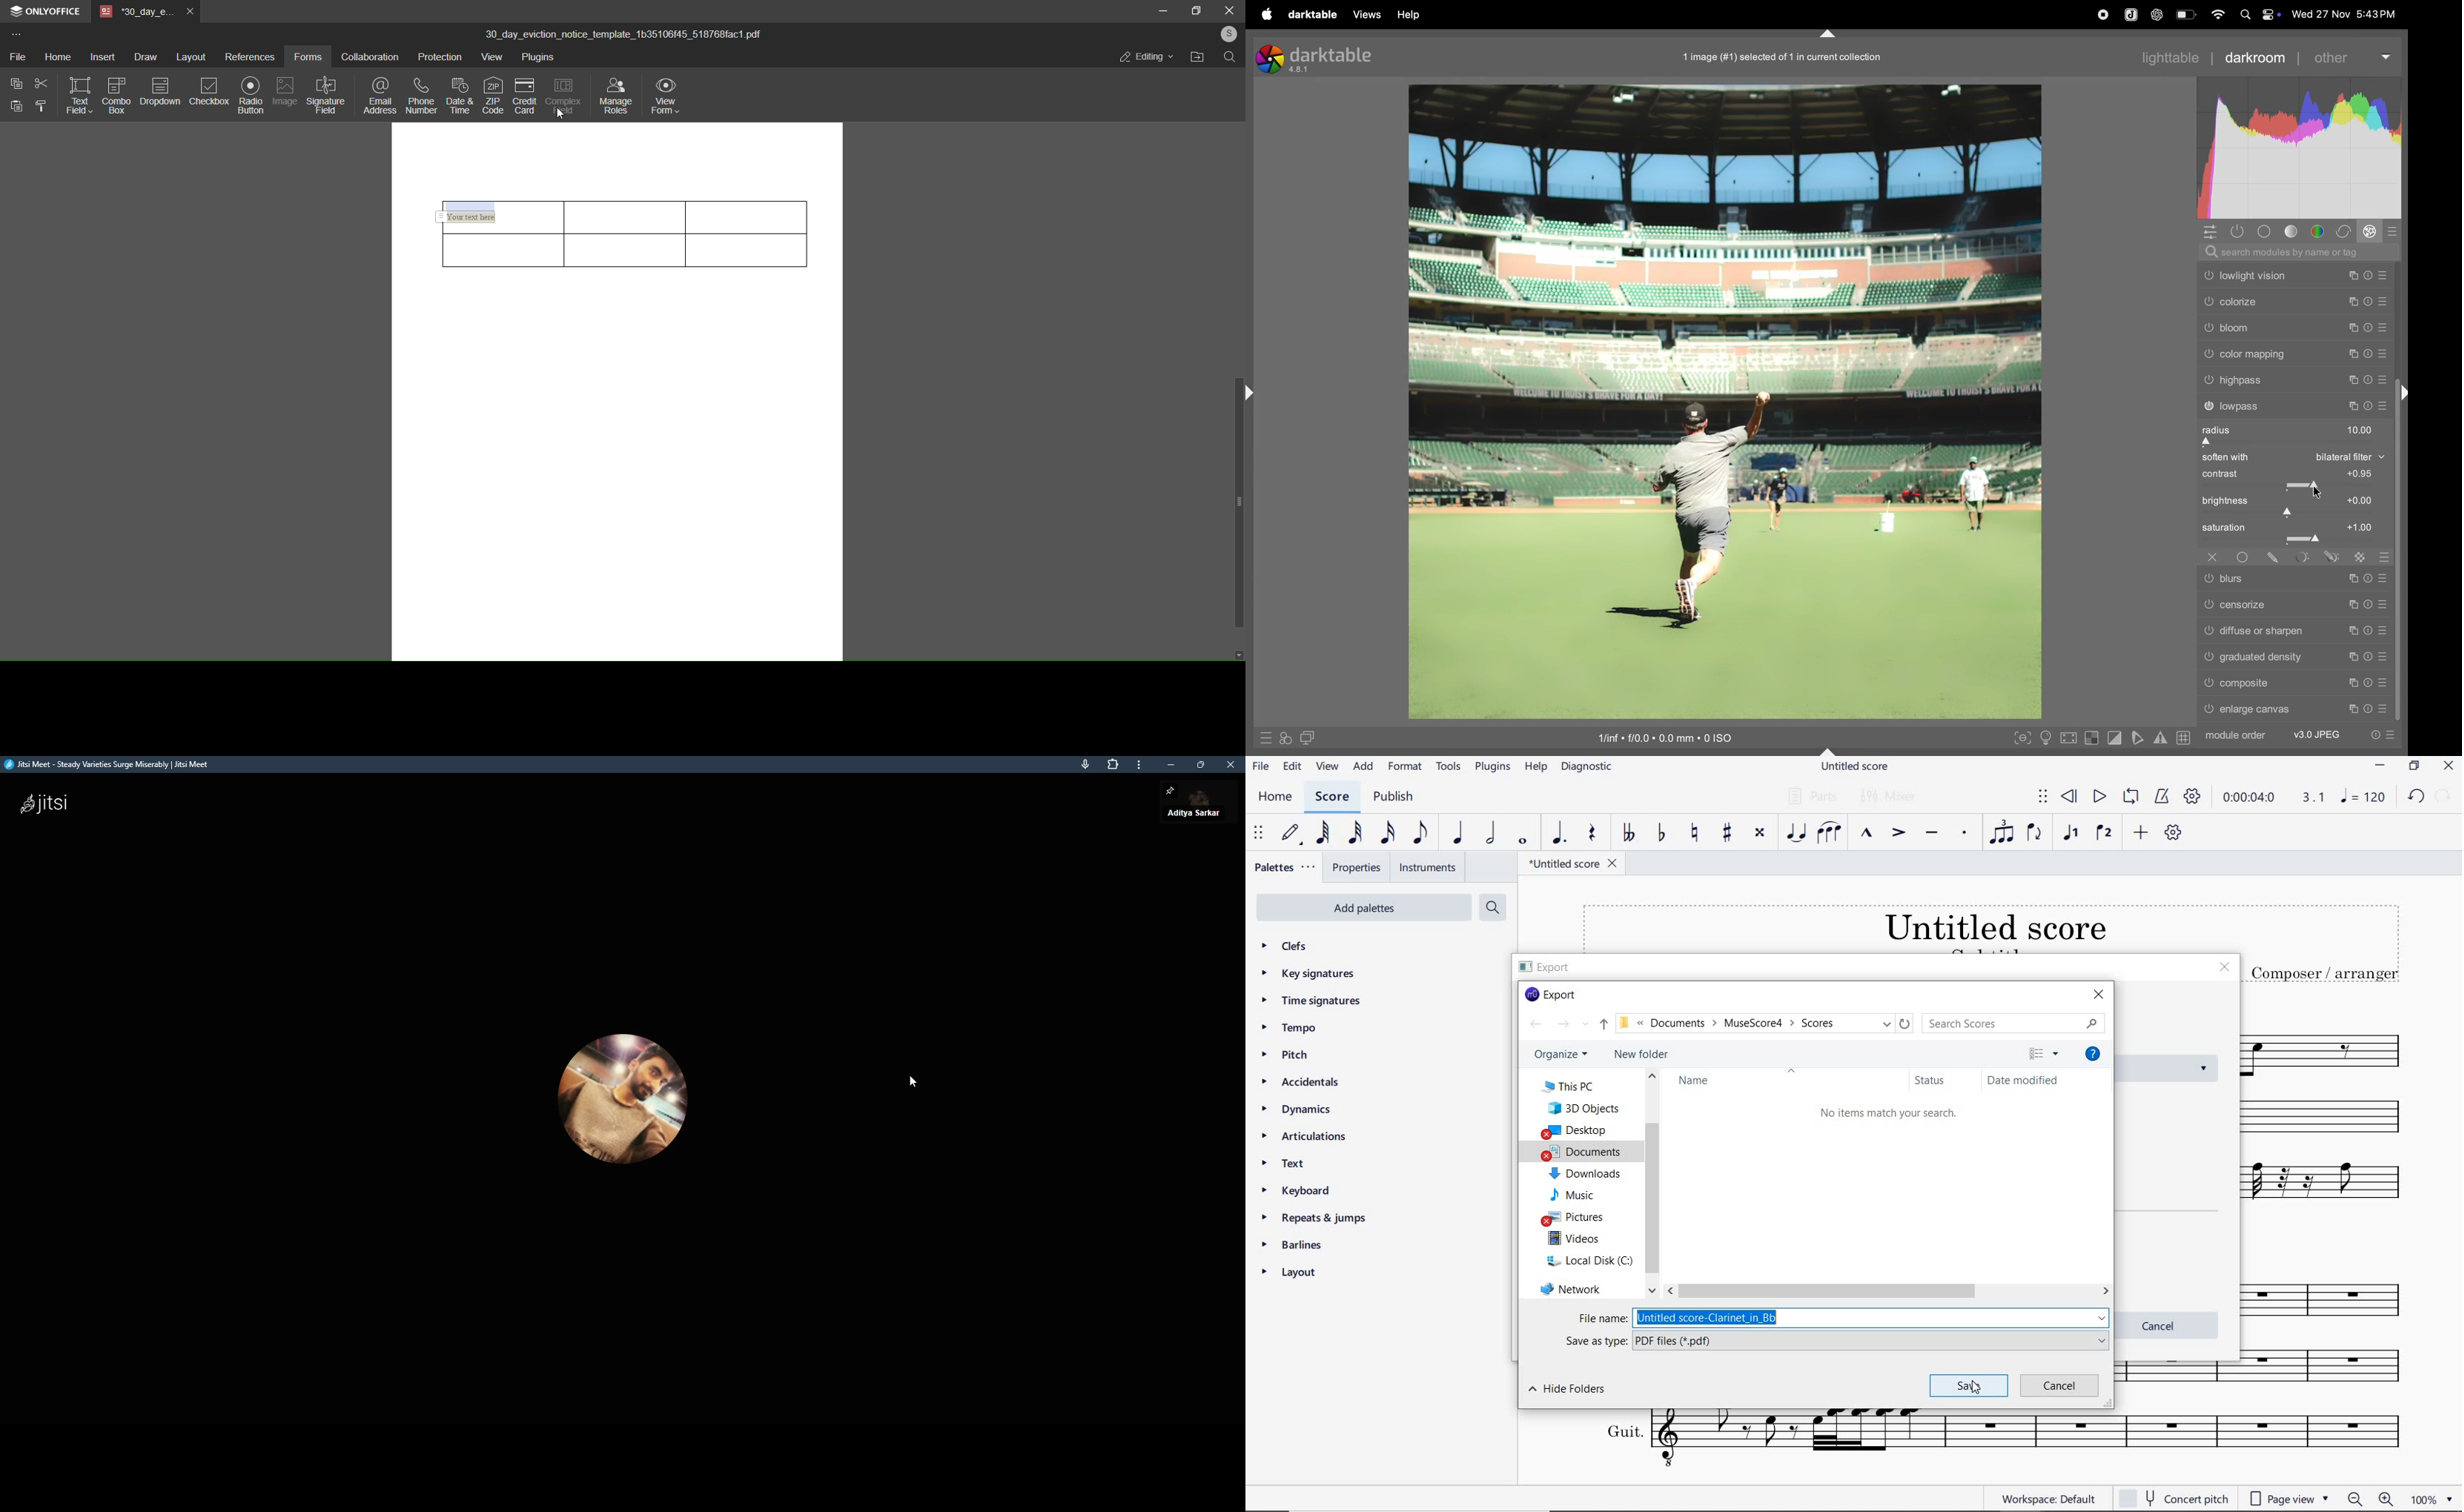  Describe the element at coordinates (2015, 1024) in the screenshot. I see `SEARCH FOLDER` at that location.